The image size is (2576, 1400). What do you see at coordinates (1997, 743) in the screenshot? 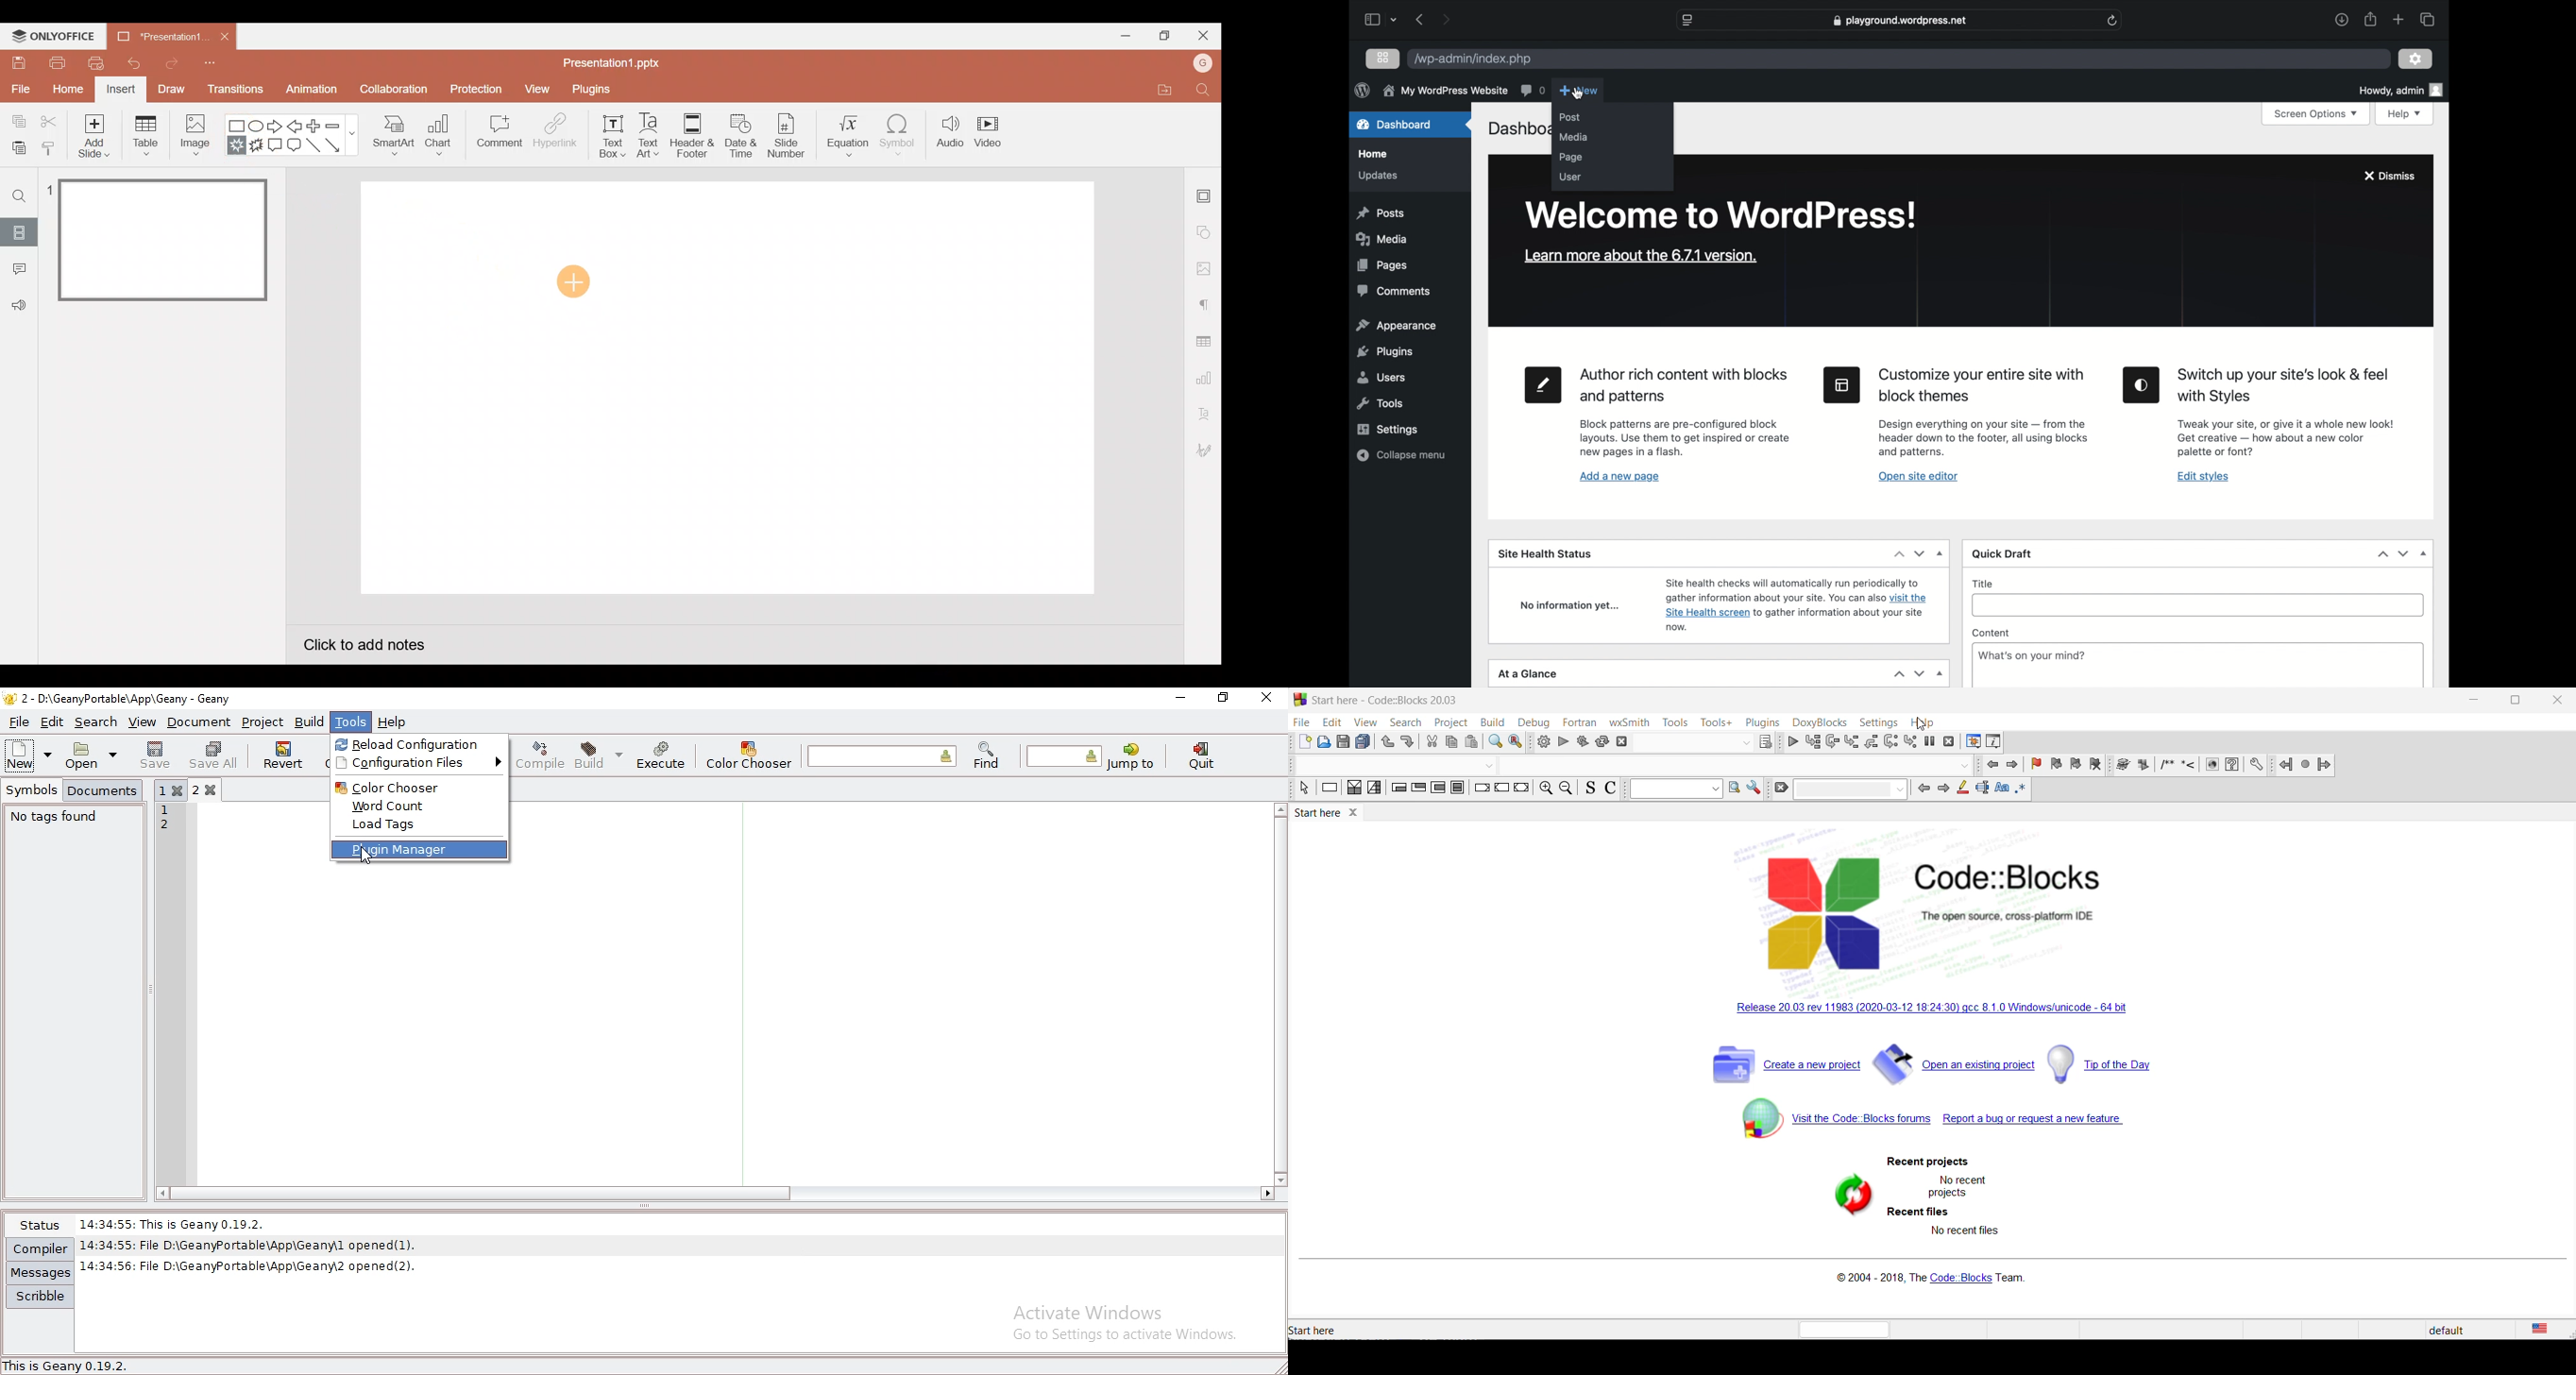
I see `various info` at bounding box center [1997, 743].